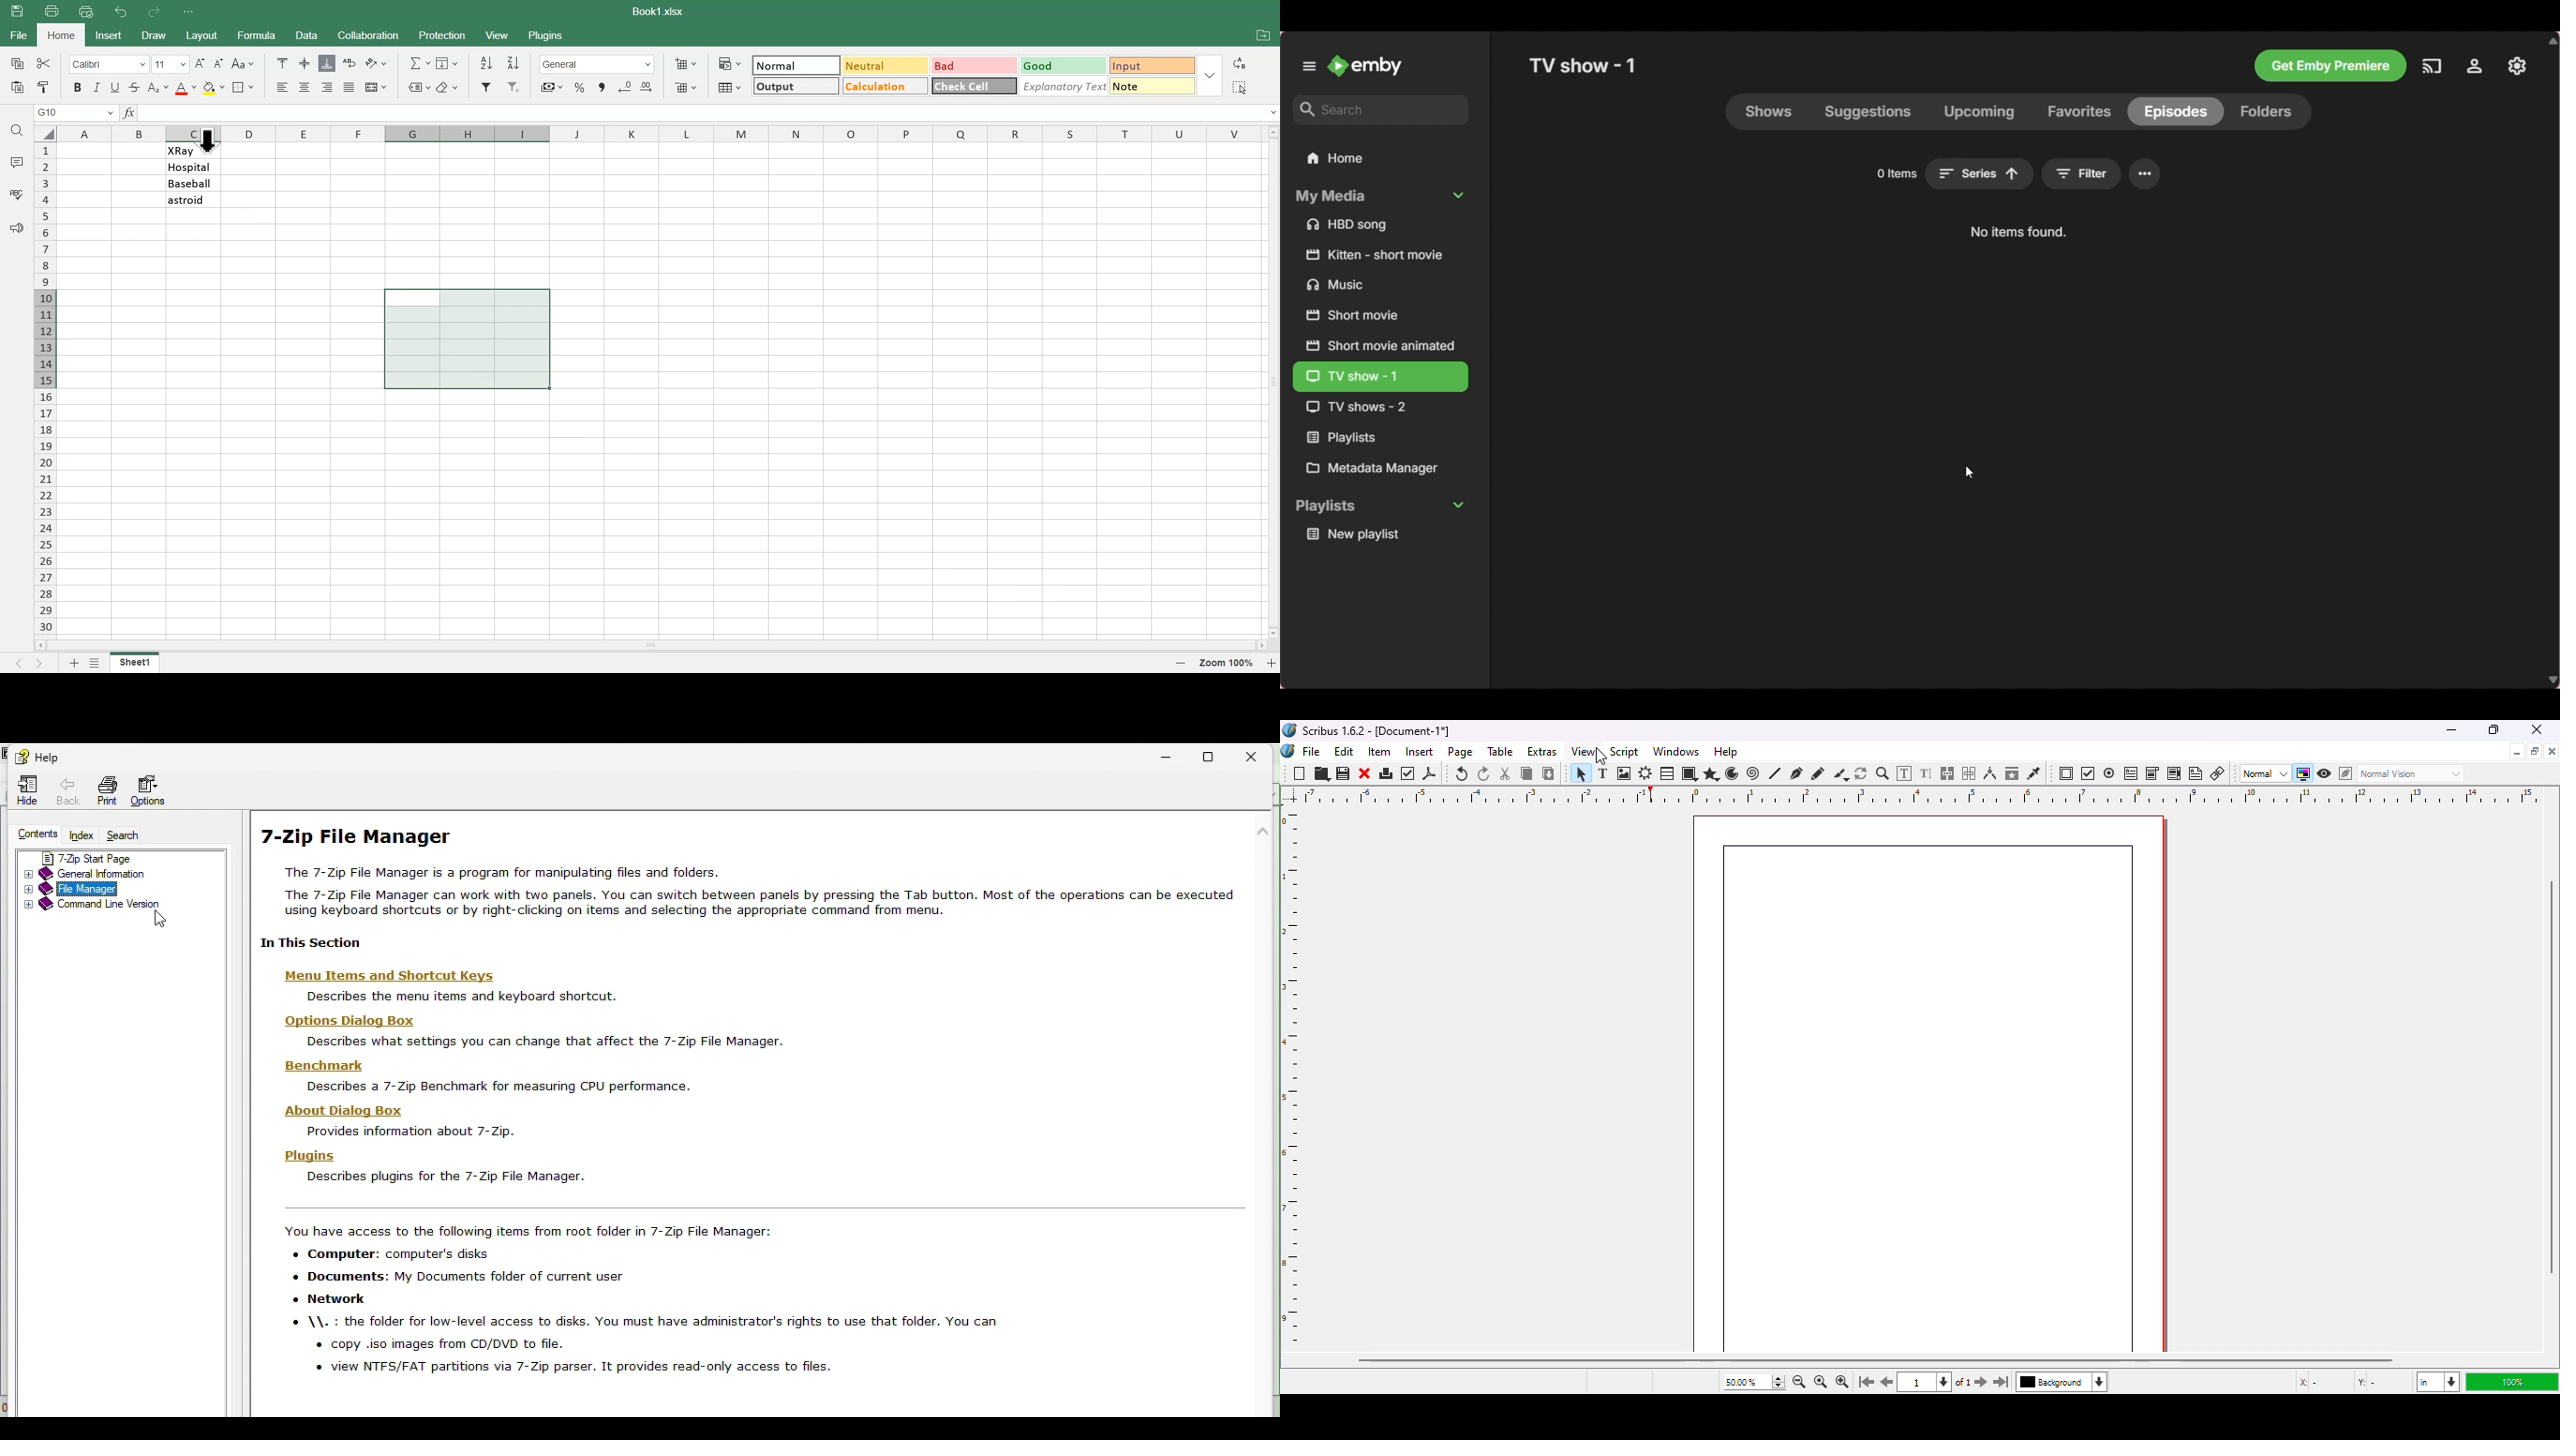 This screenshot has height=1456, width=2576. Describe the element at coordinates (396, 977) in the screenshot. I see `Menu Items and Shortcut Keys` at that location.